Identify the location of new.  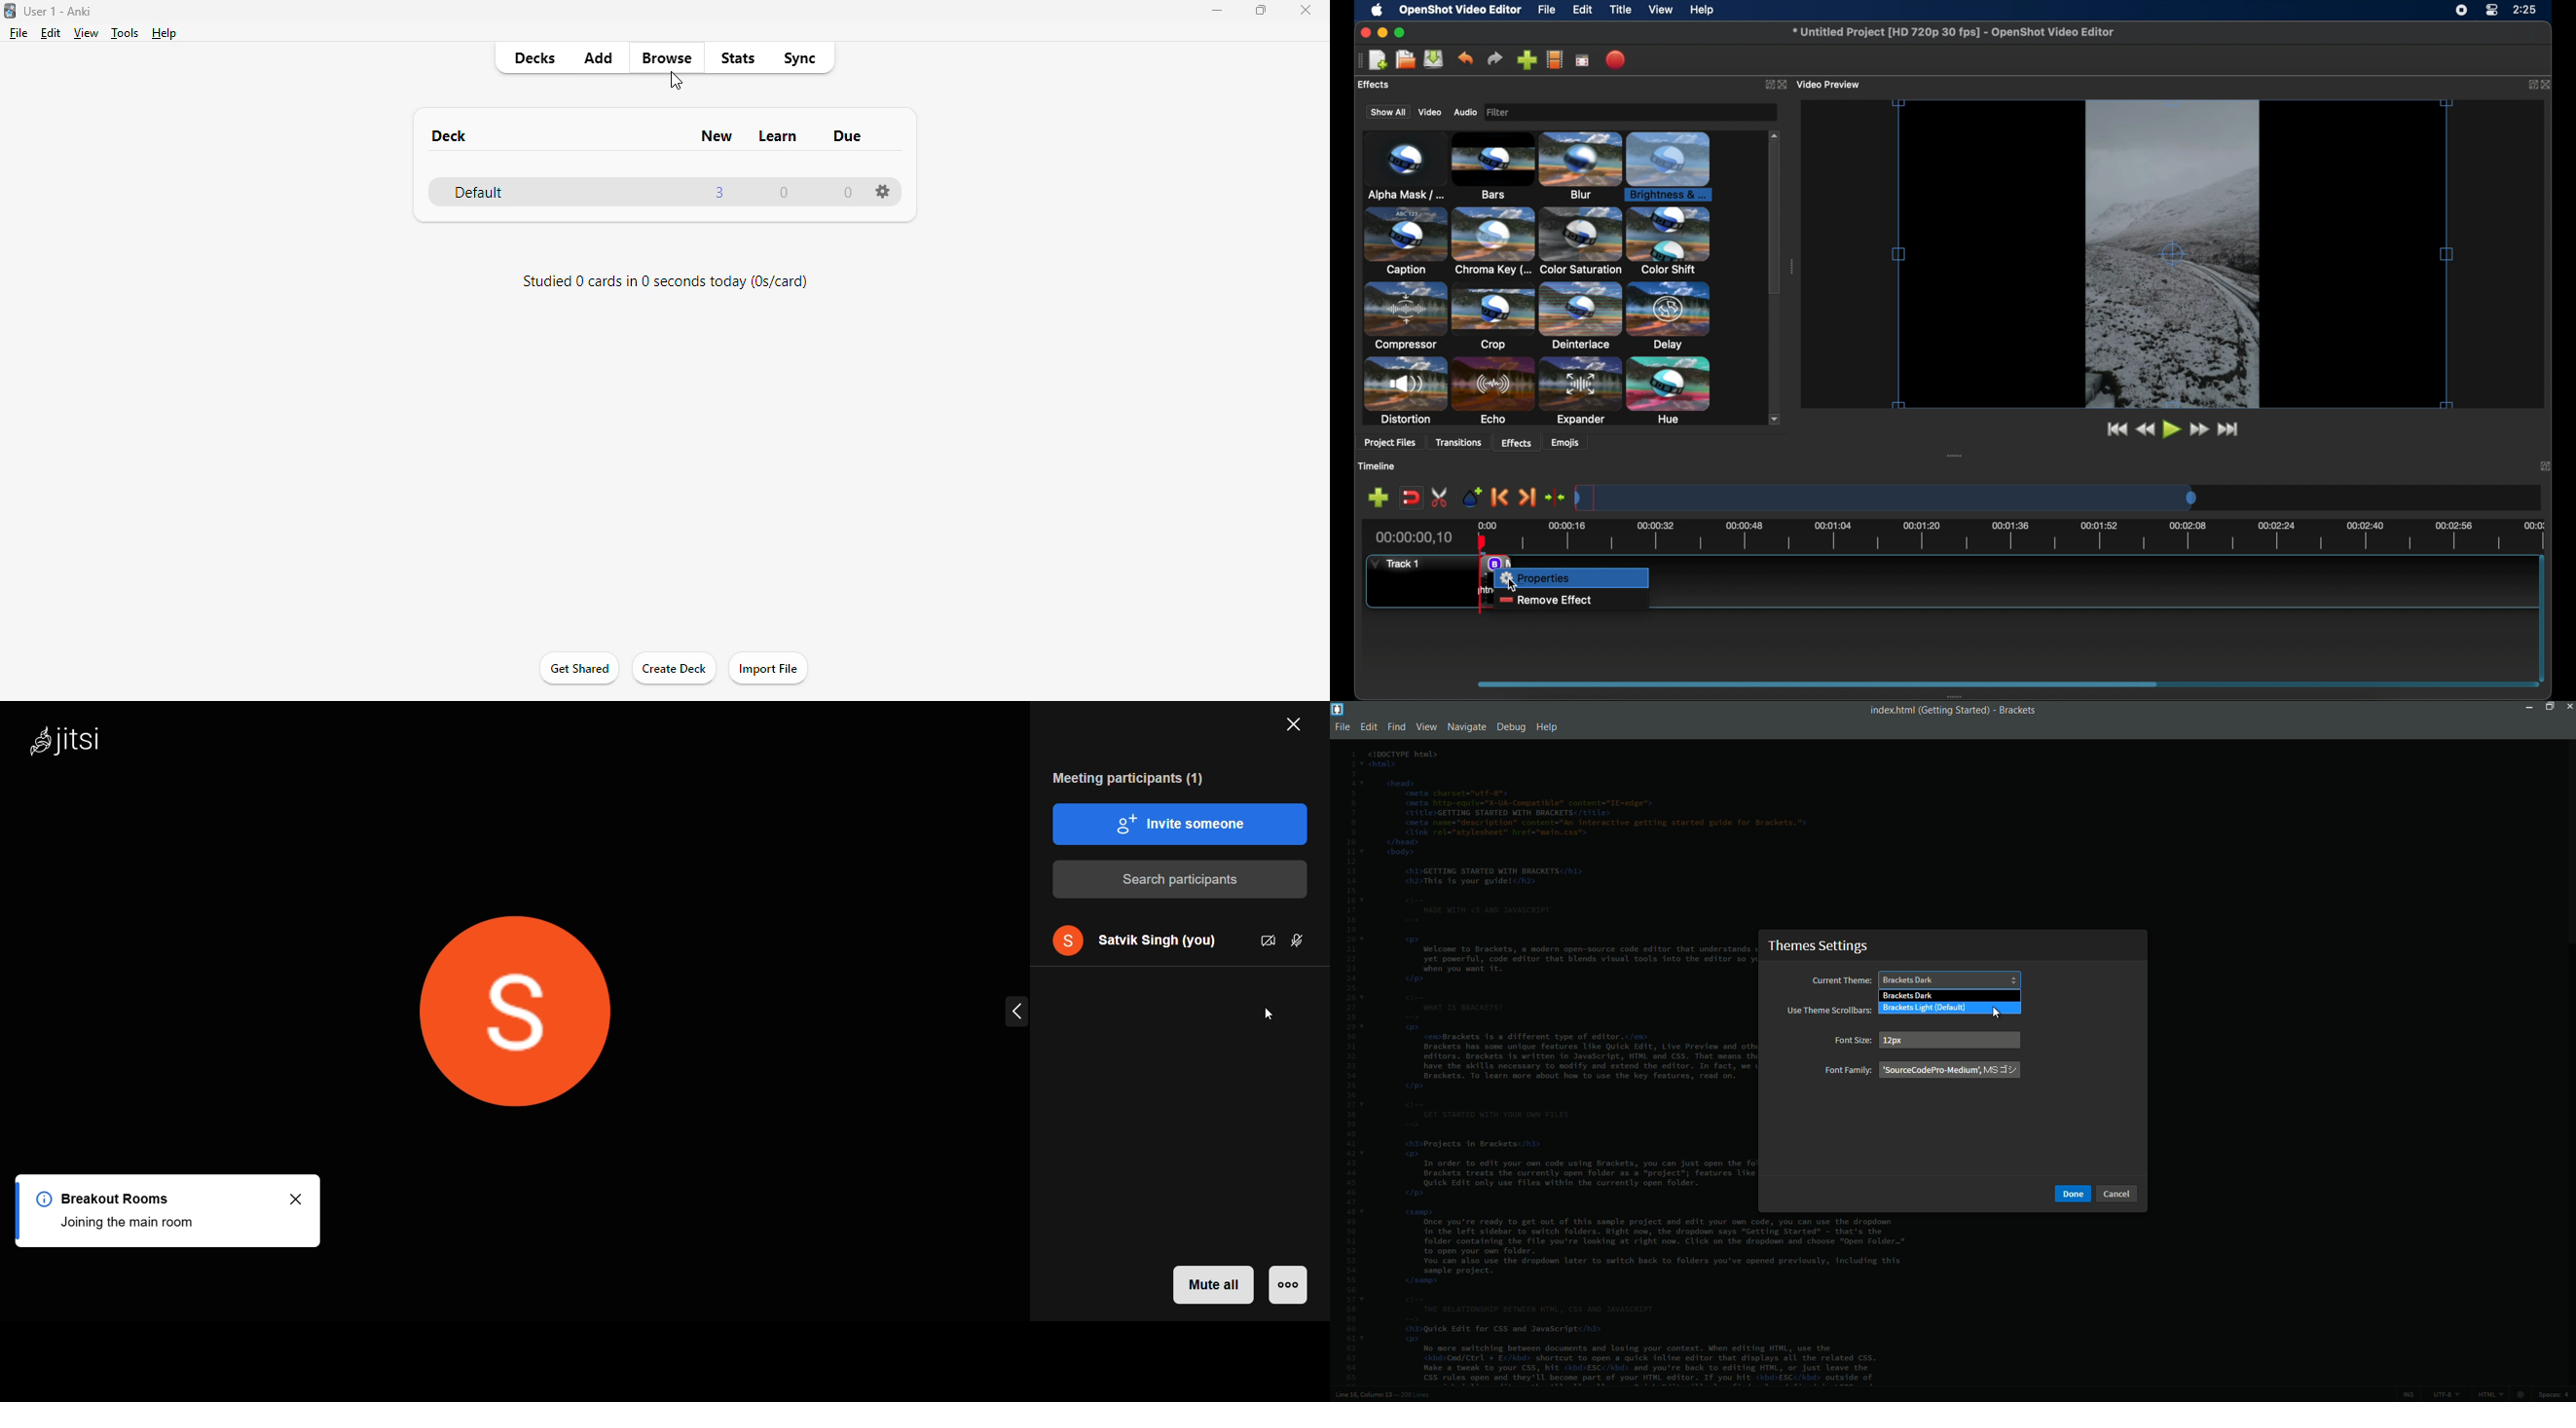
(718, 136).